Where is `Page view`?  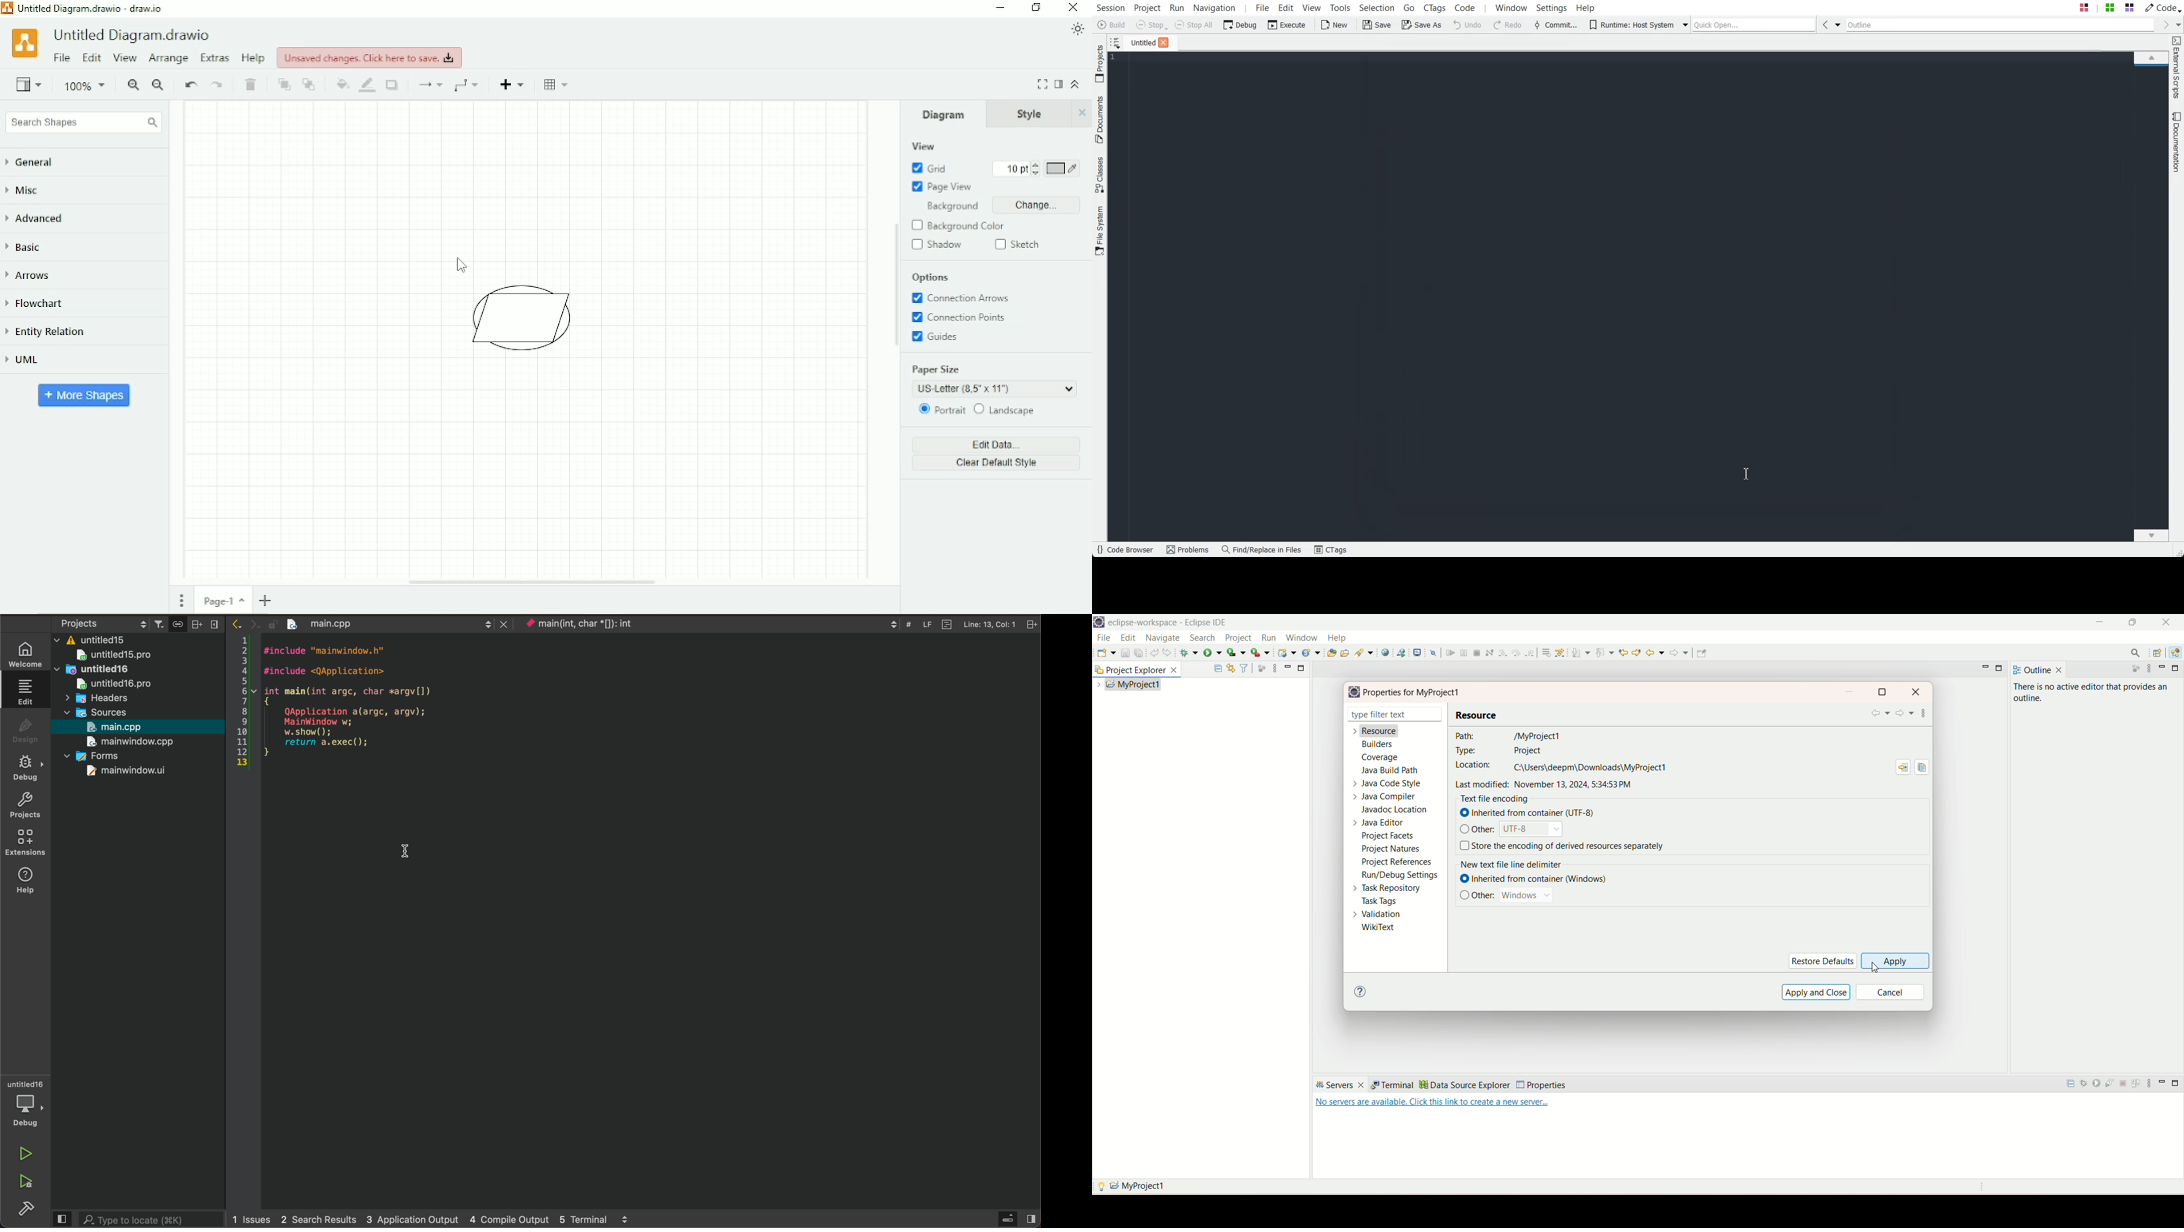 Page view is located at coordinates (942, 187).